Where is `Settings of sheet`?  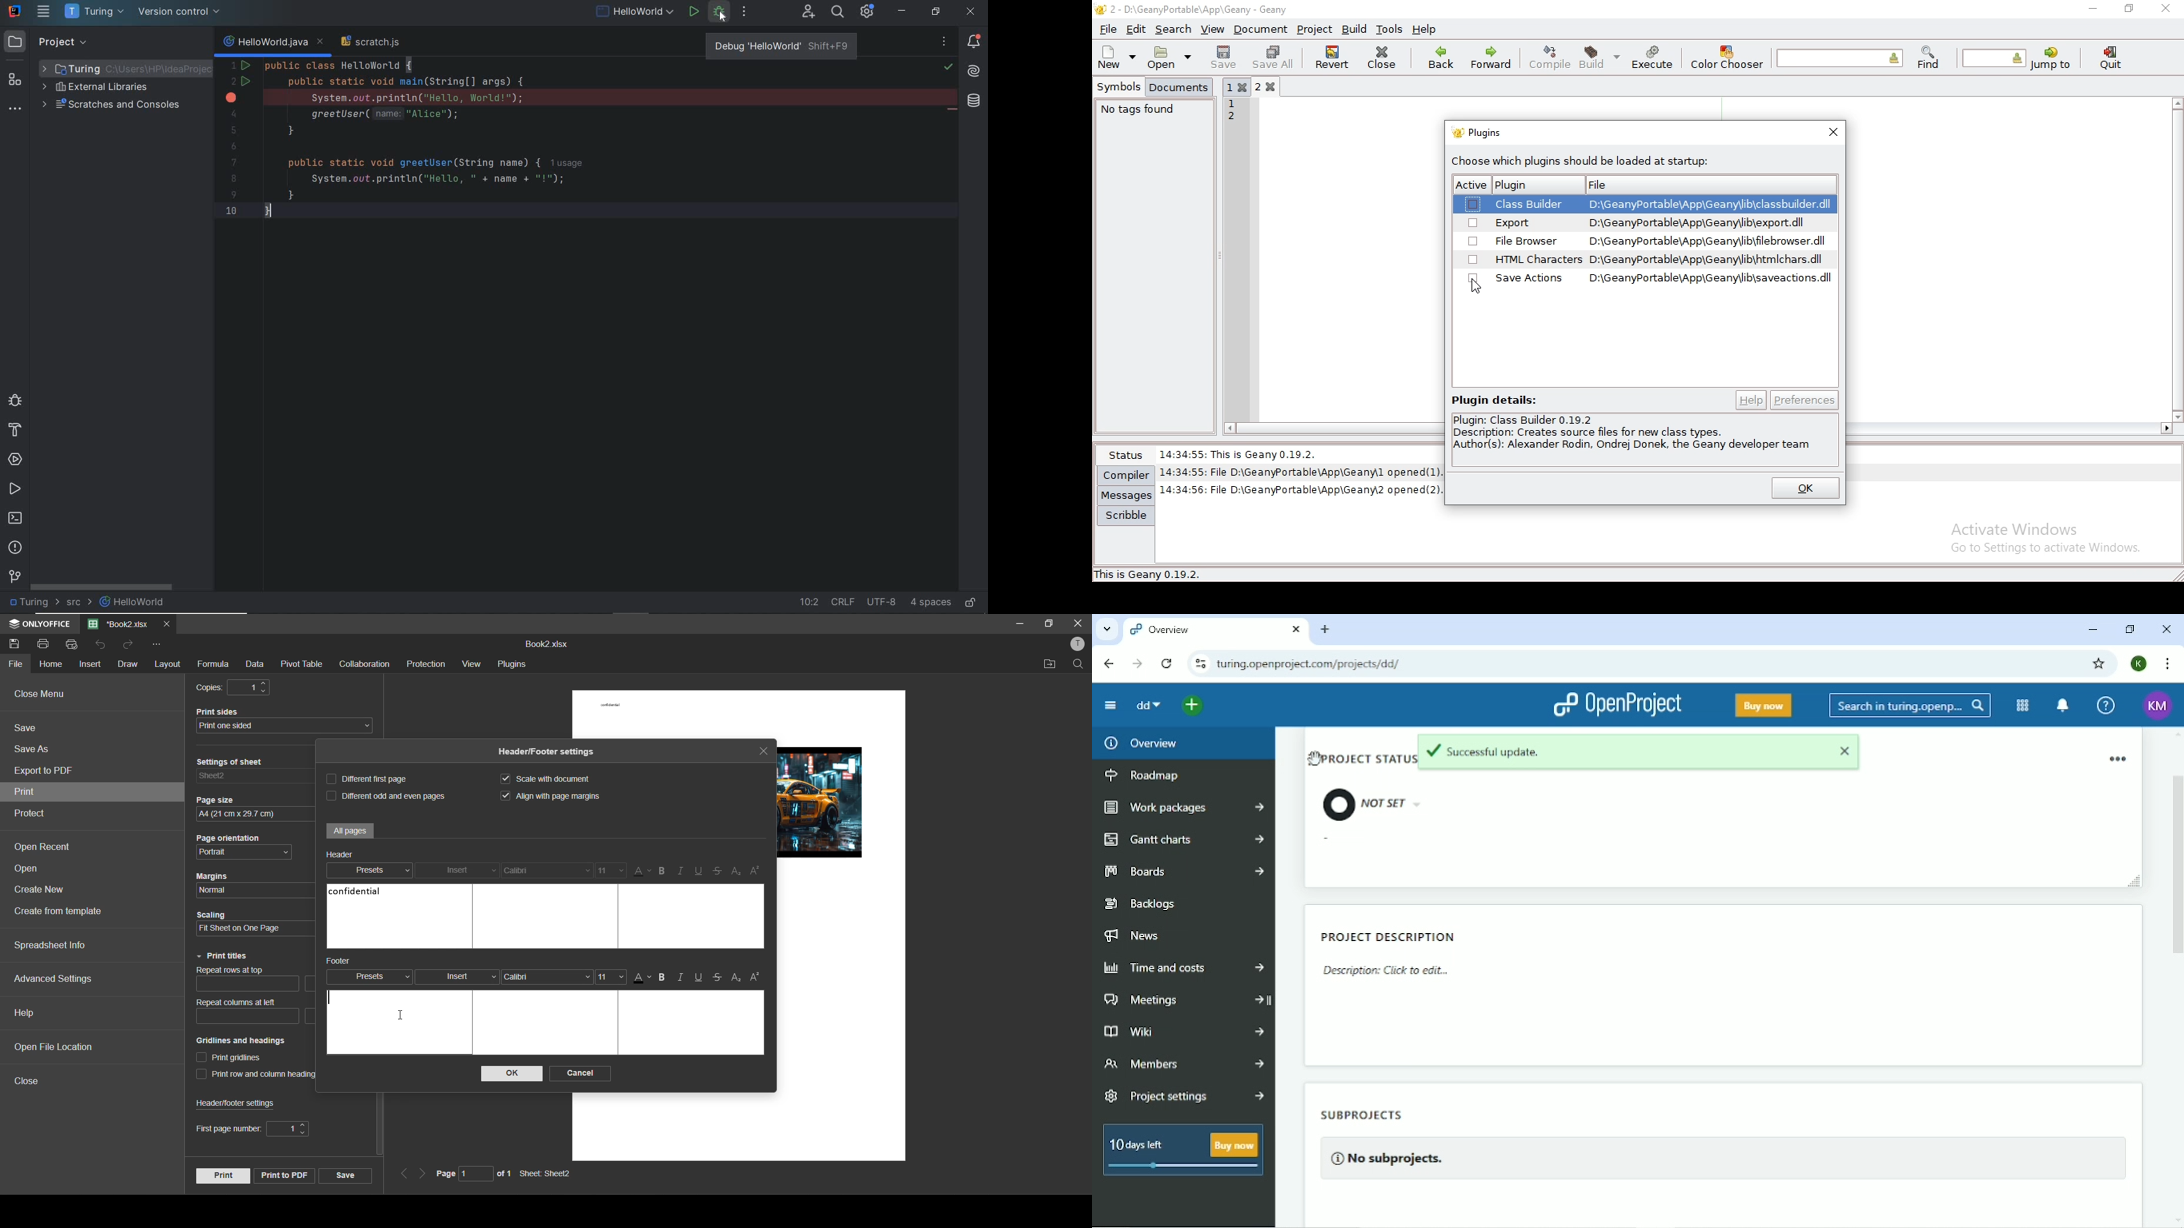
Settings of sheet is located at coordinates (233, 761).